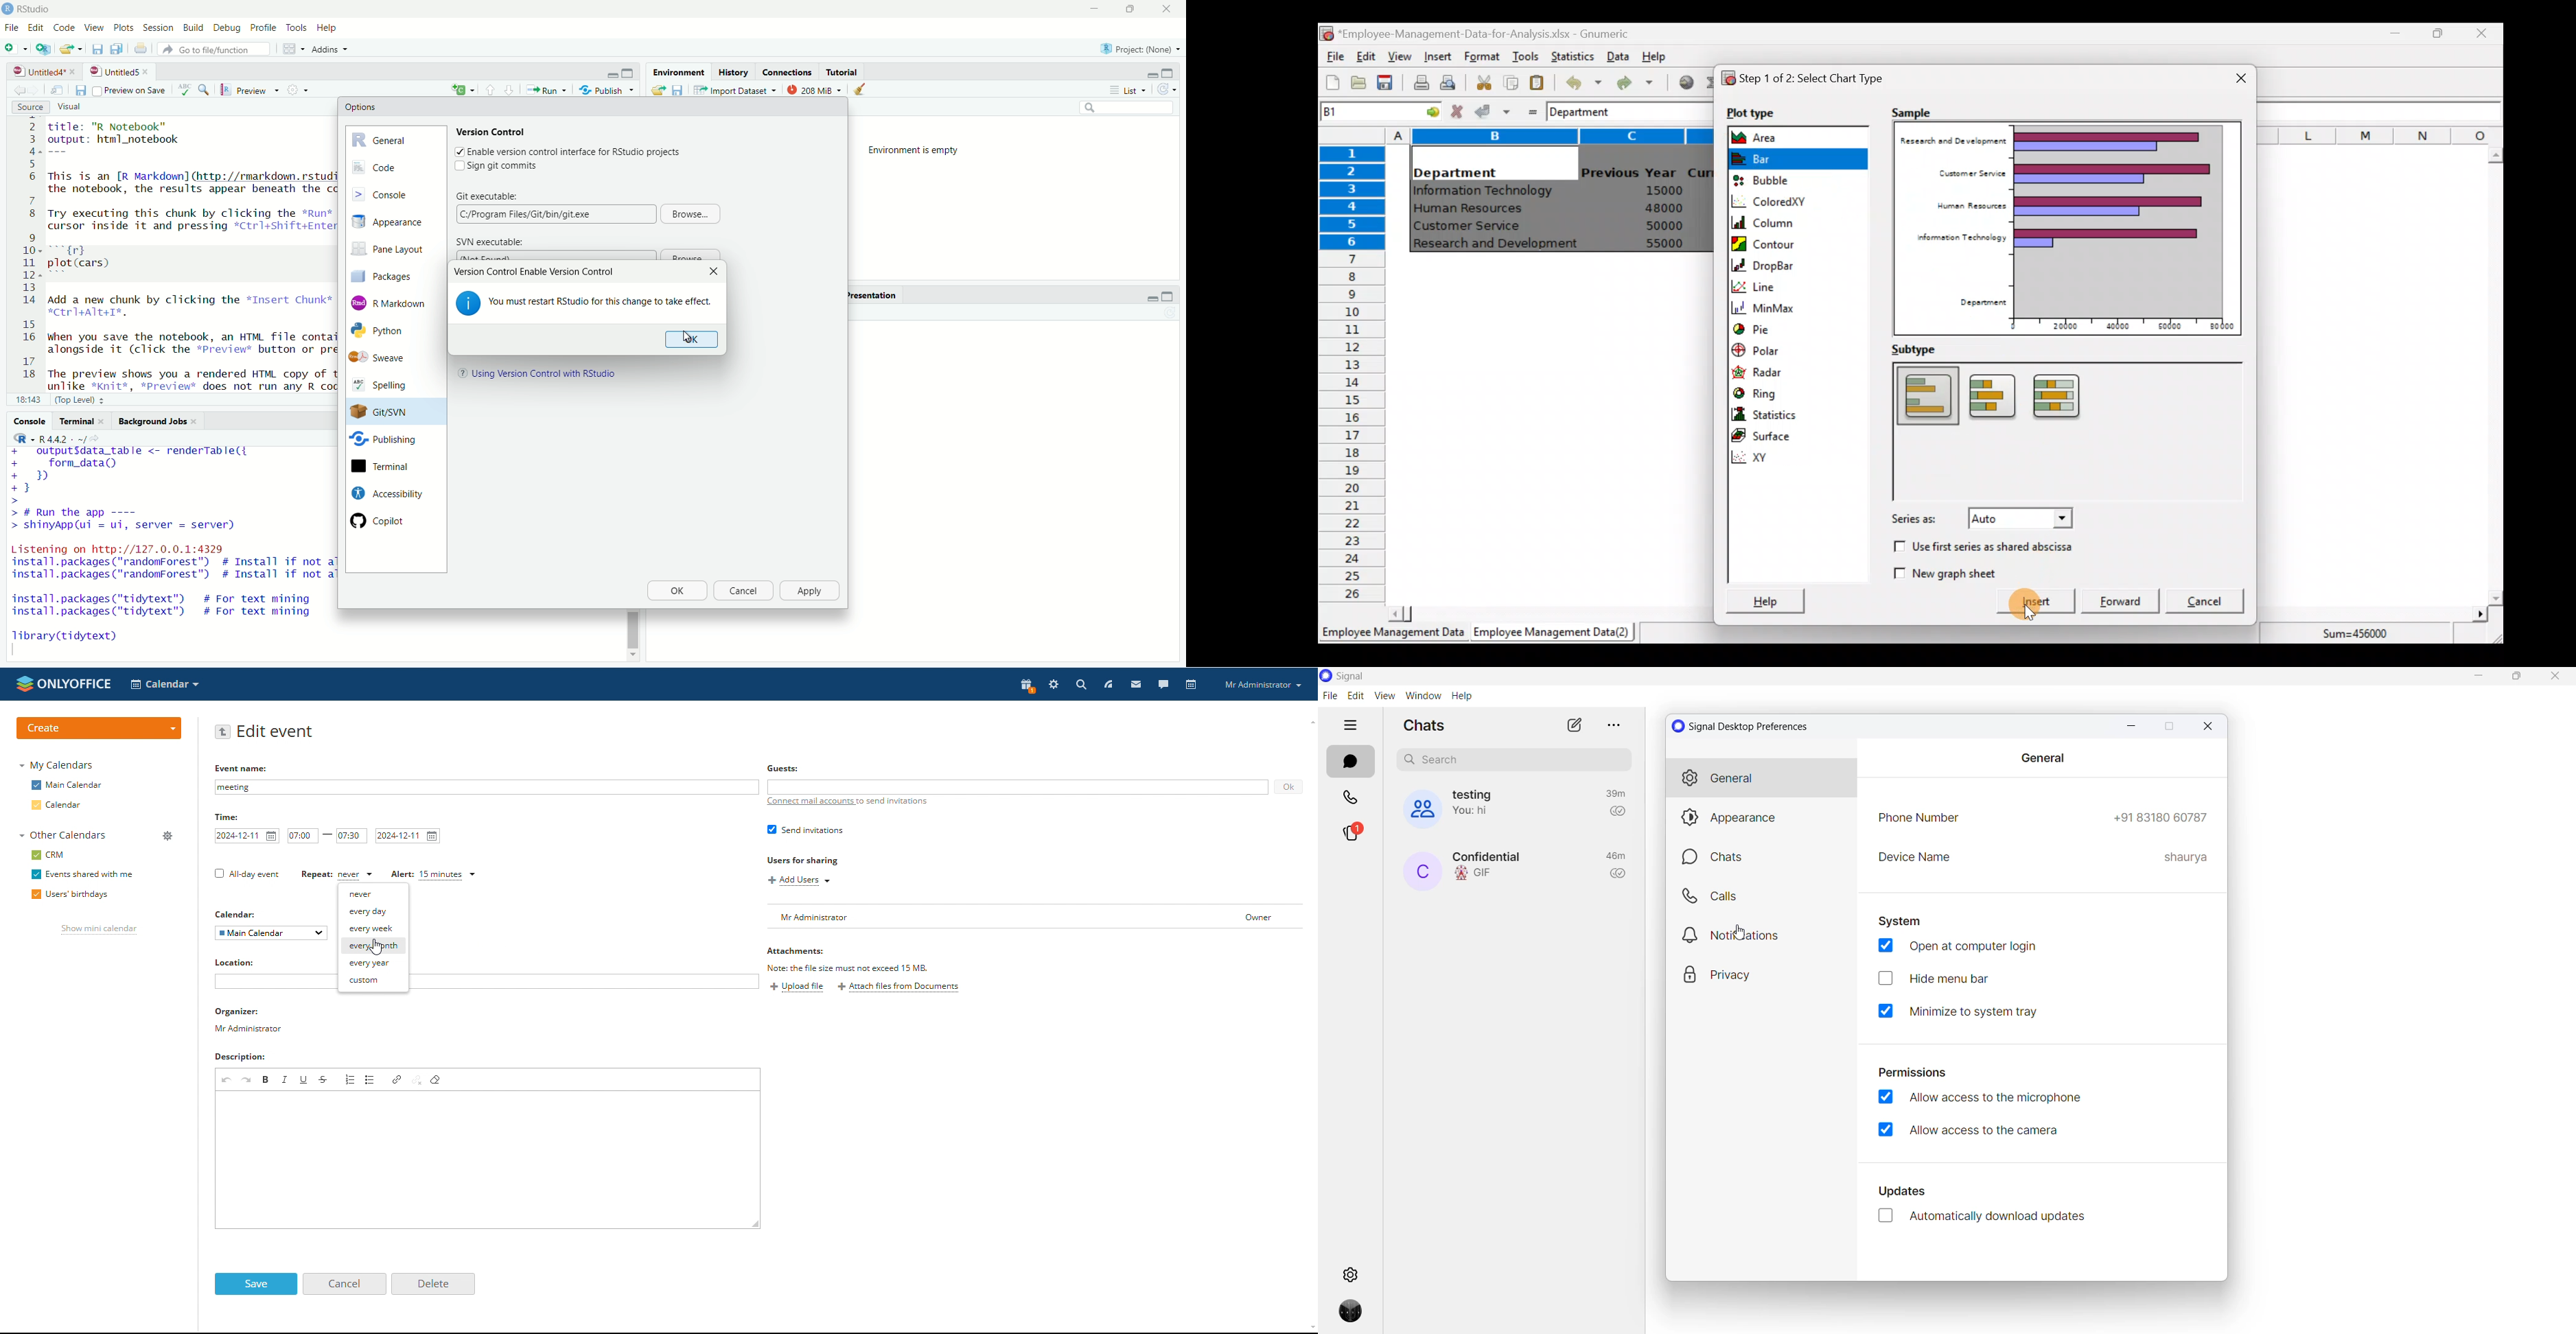 This screenshot has width=2576, height=1344. What do you see at coordinates (222, 732) in the screenshot?
I see `go back` at bounding box center [222, 732].